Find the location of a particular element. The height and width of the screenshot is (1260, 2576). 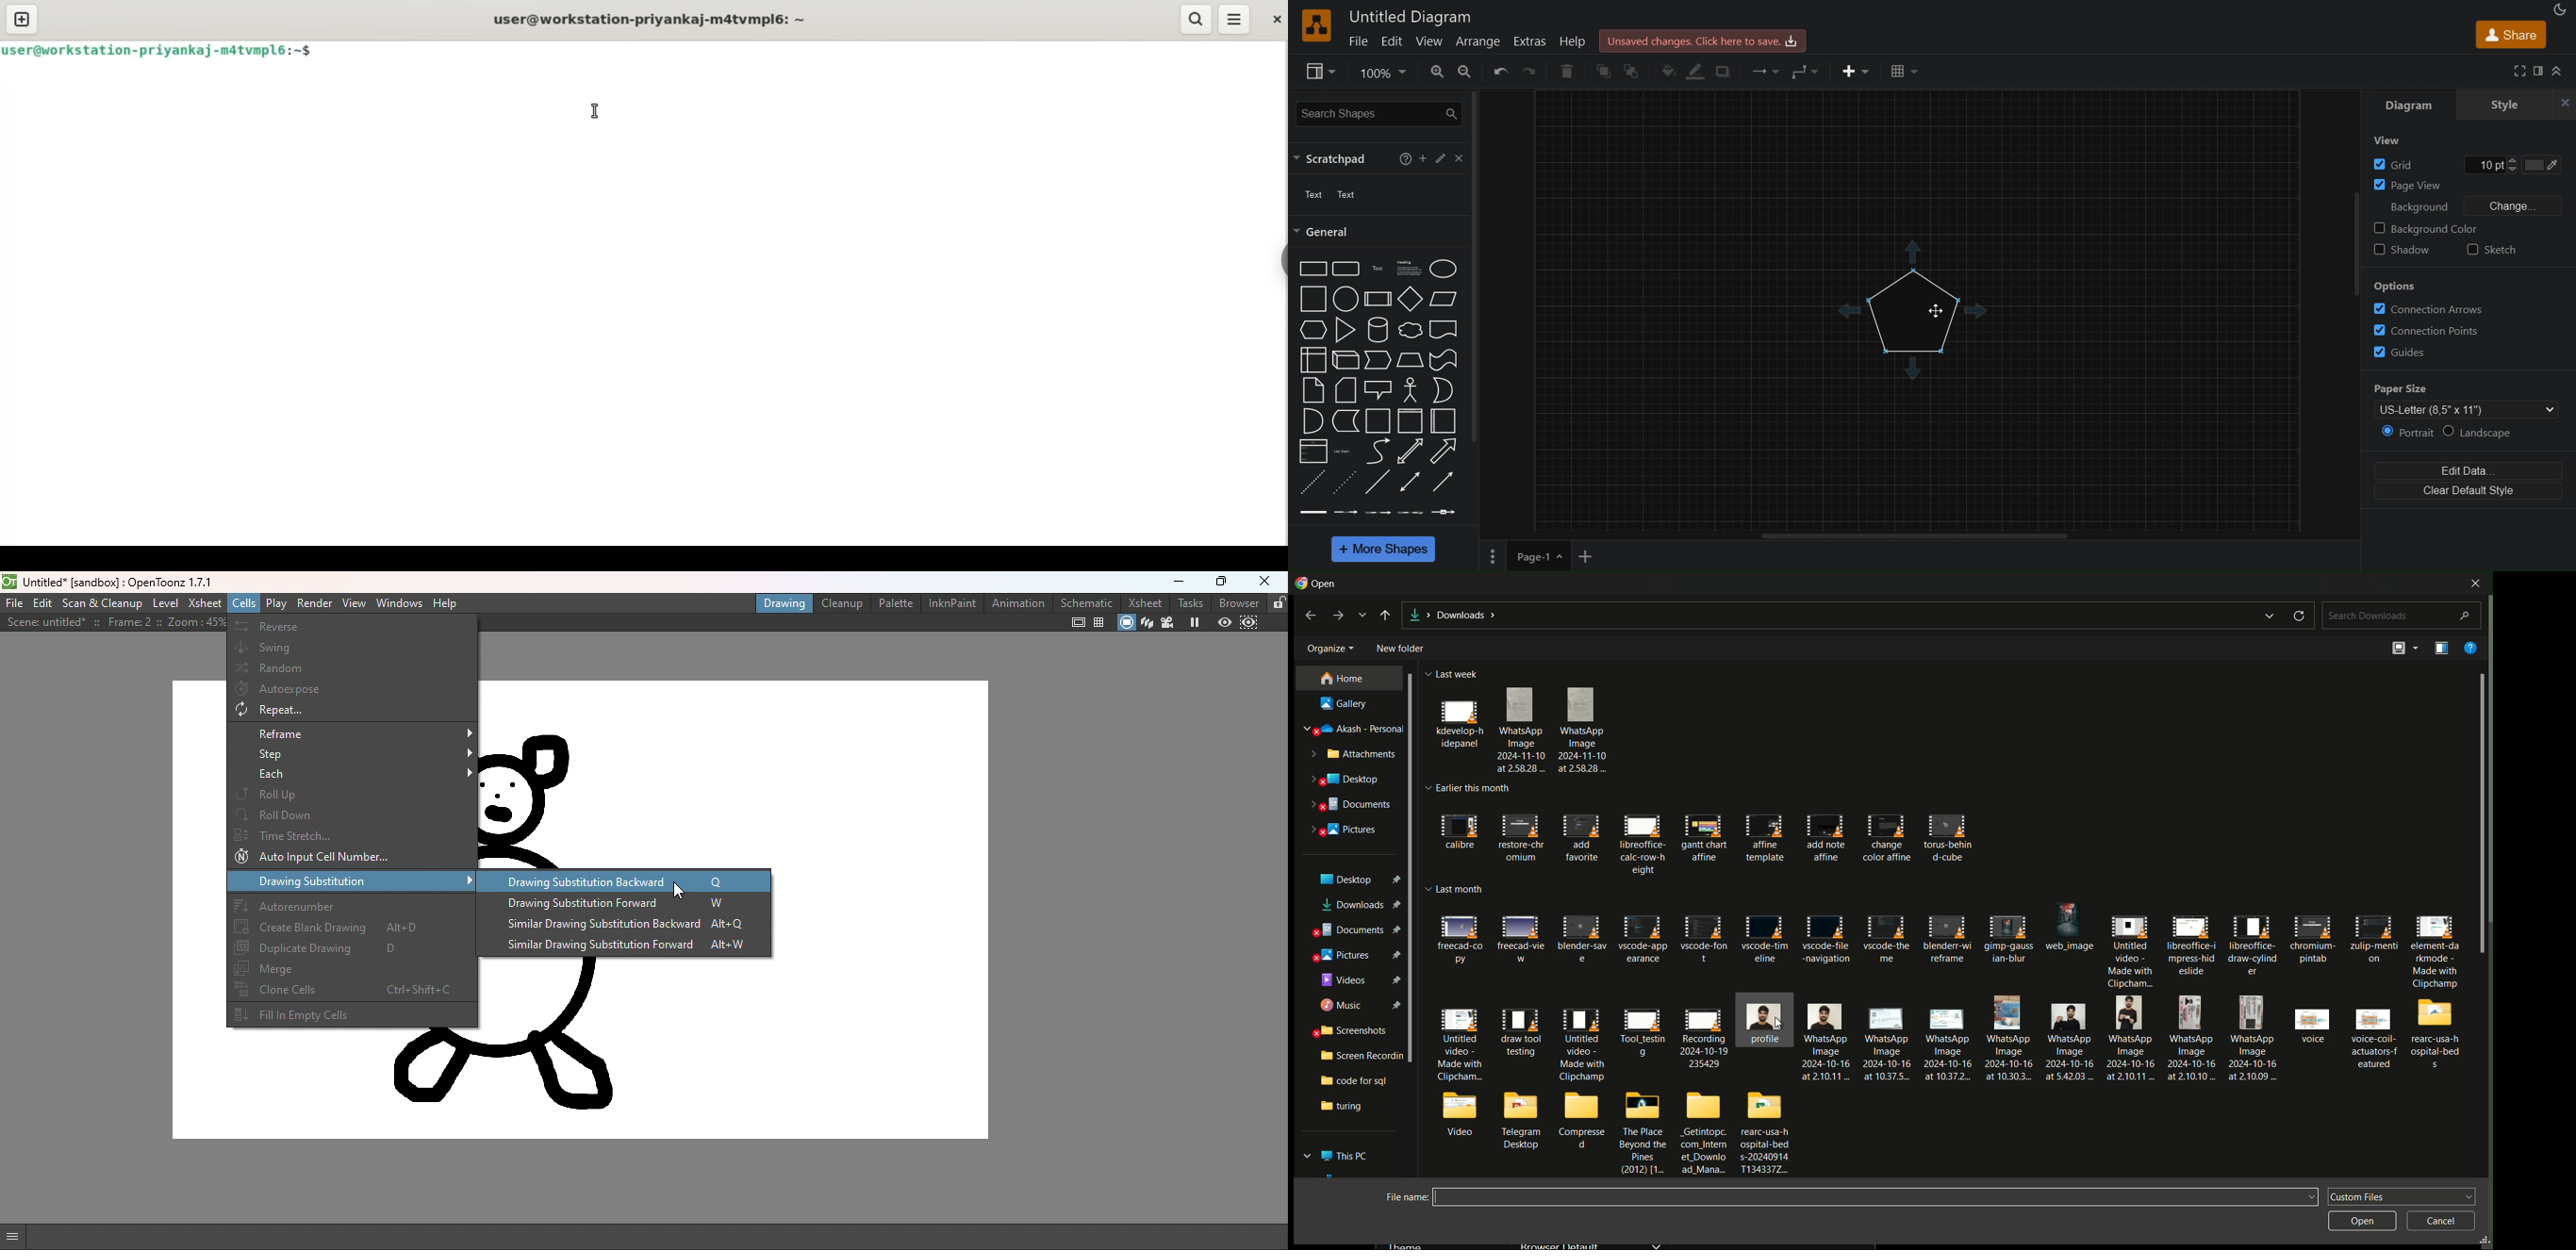

earlier this month is located at coordinates (1472, 787).